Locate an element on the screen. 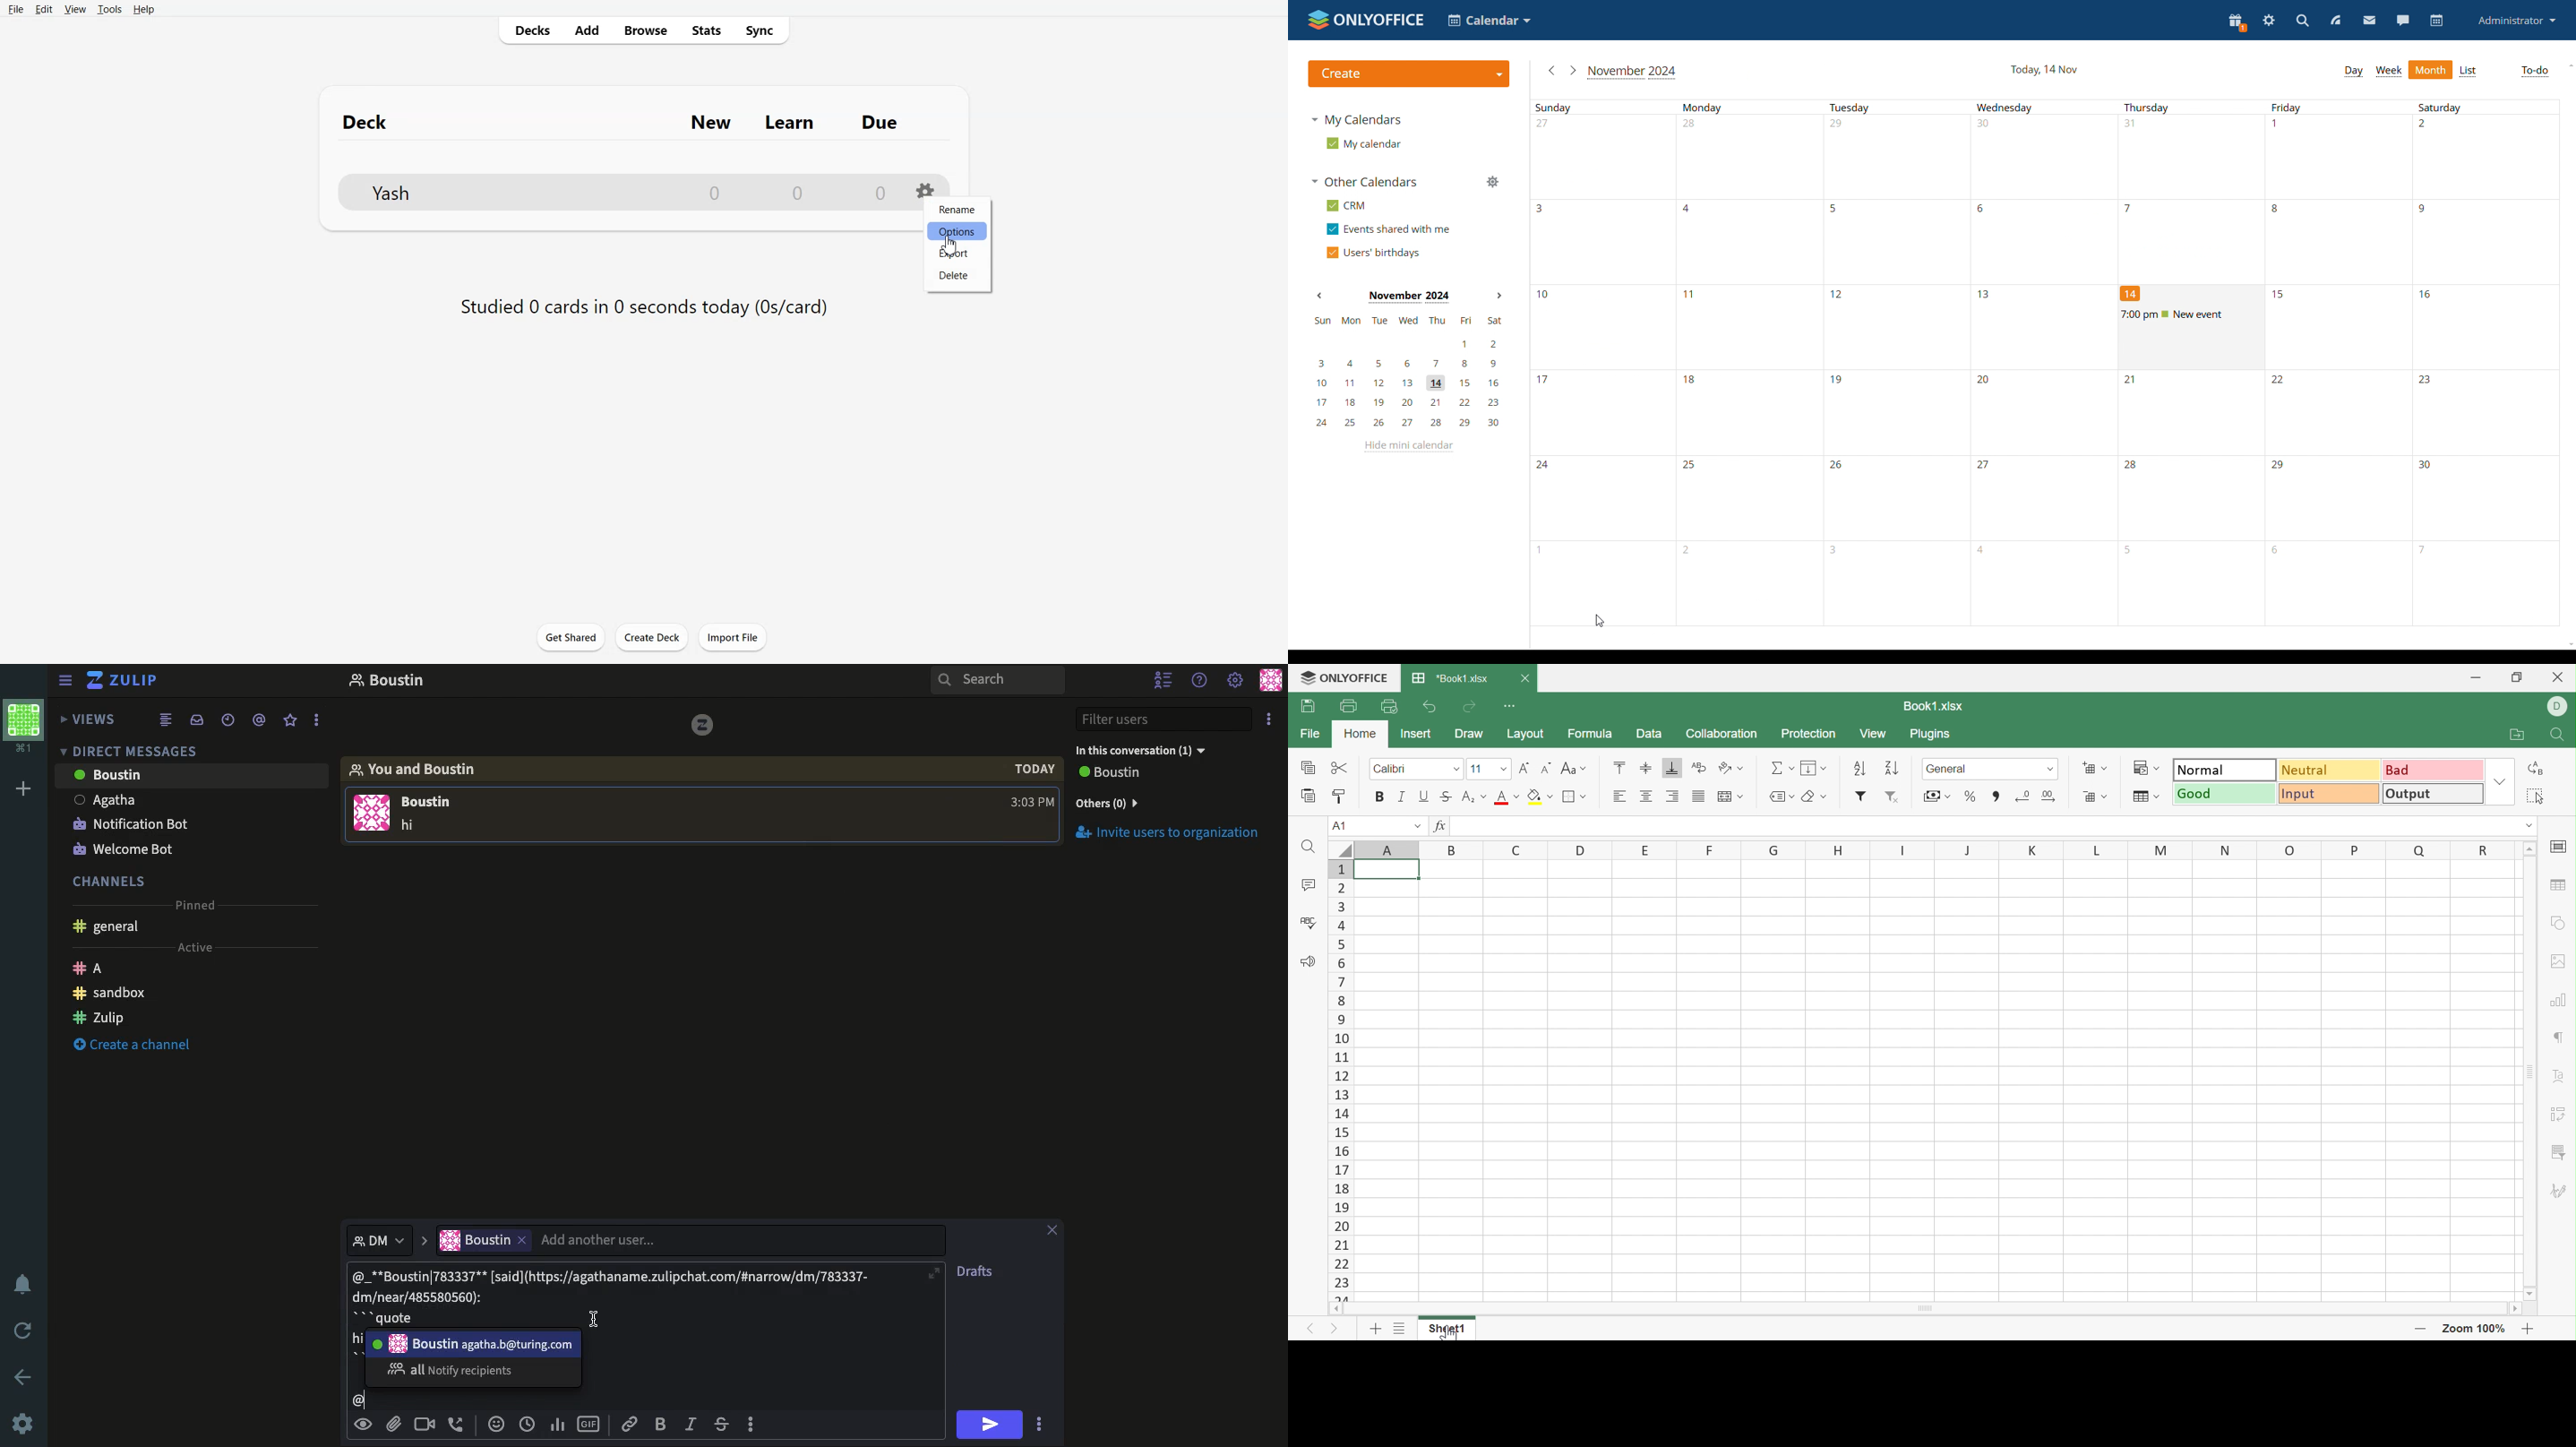 This screenshot has width=2576, height=1456. number is located at coordinates (1989, 128).